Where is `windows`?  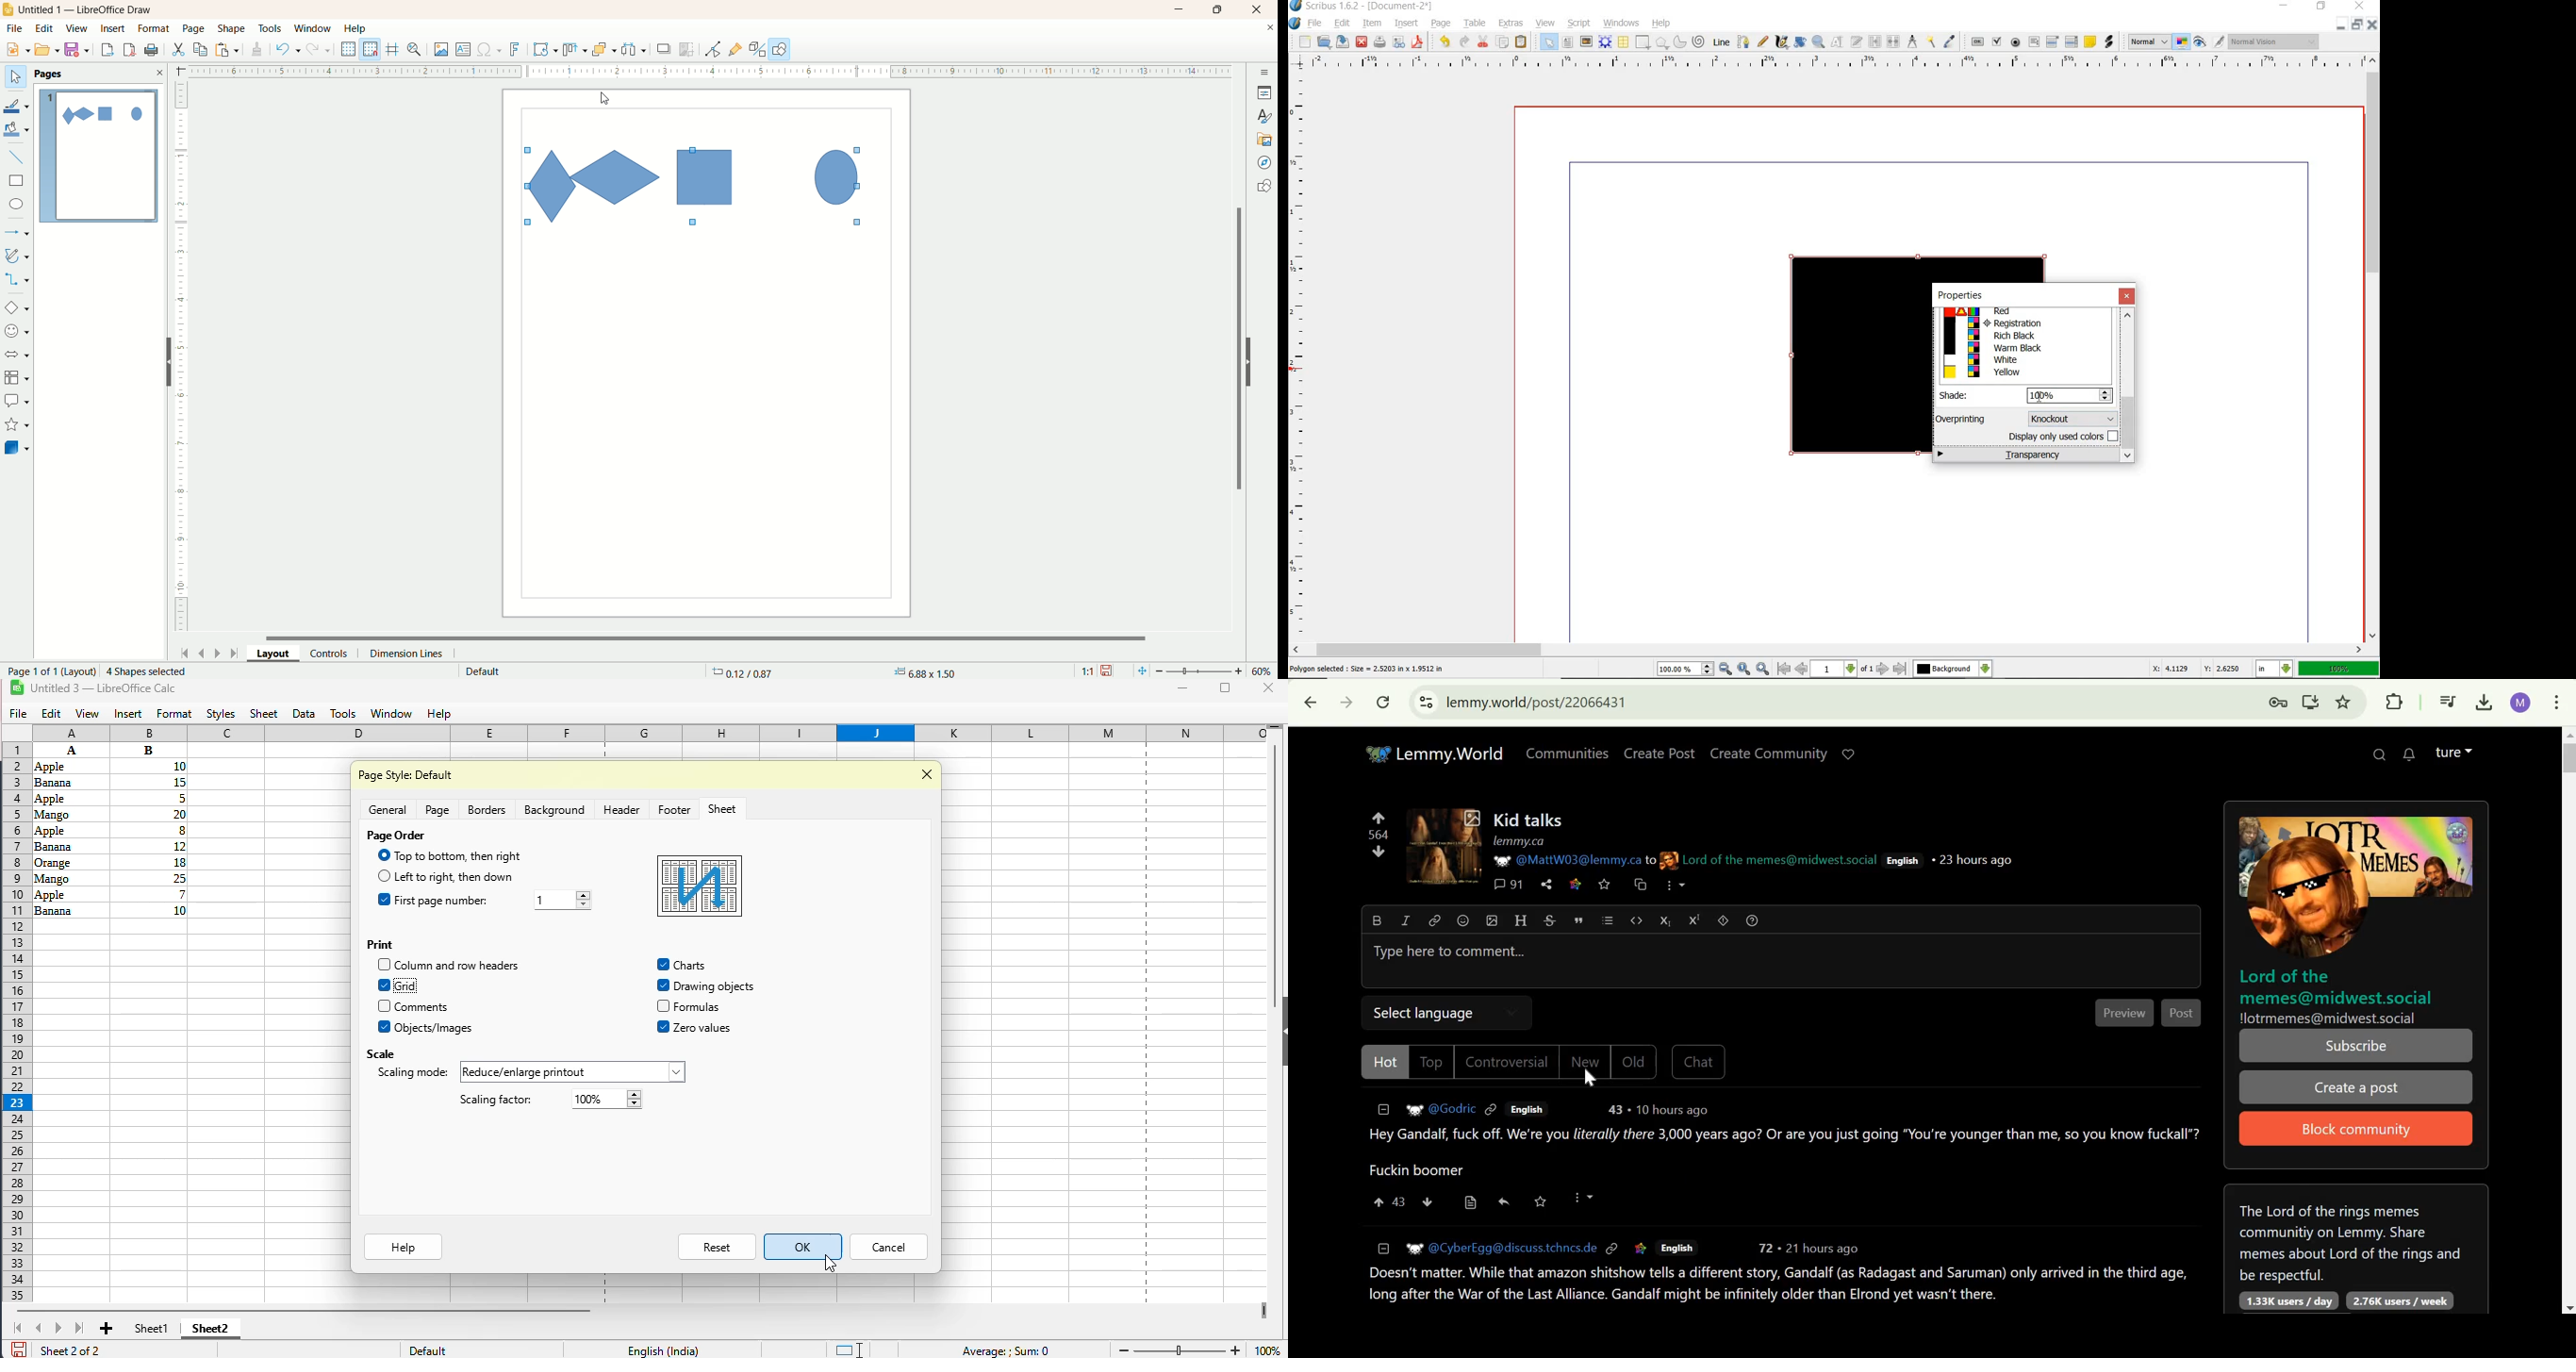 windows is located at coordinates (1619, 23).